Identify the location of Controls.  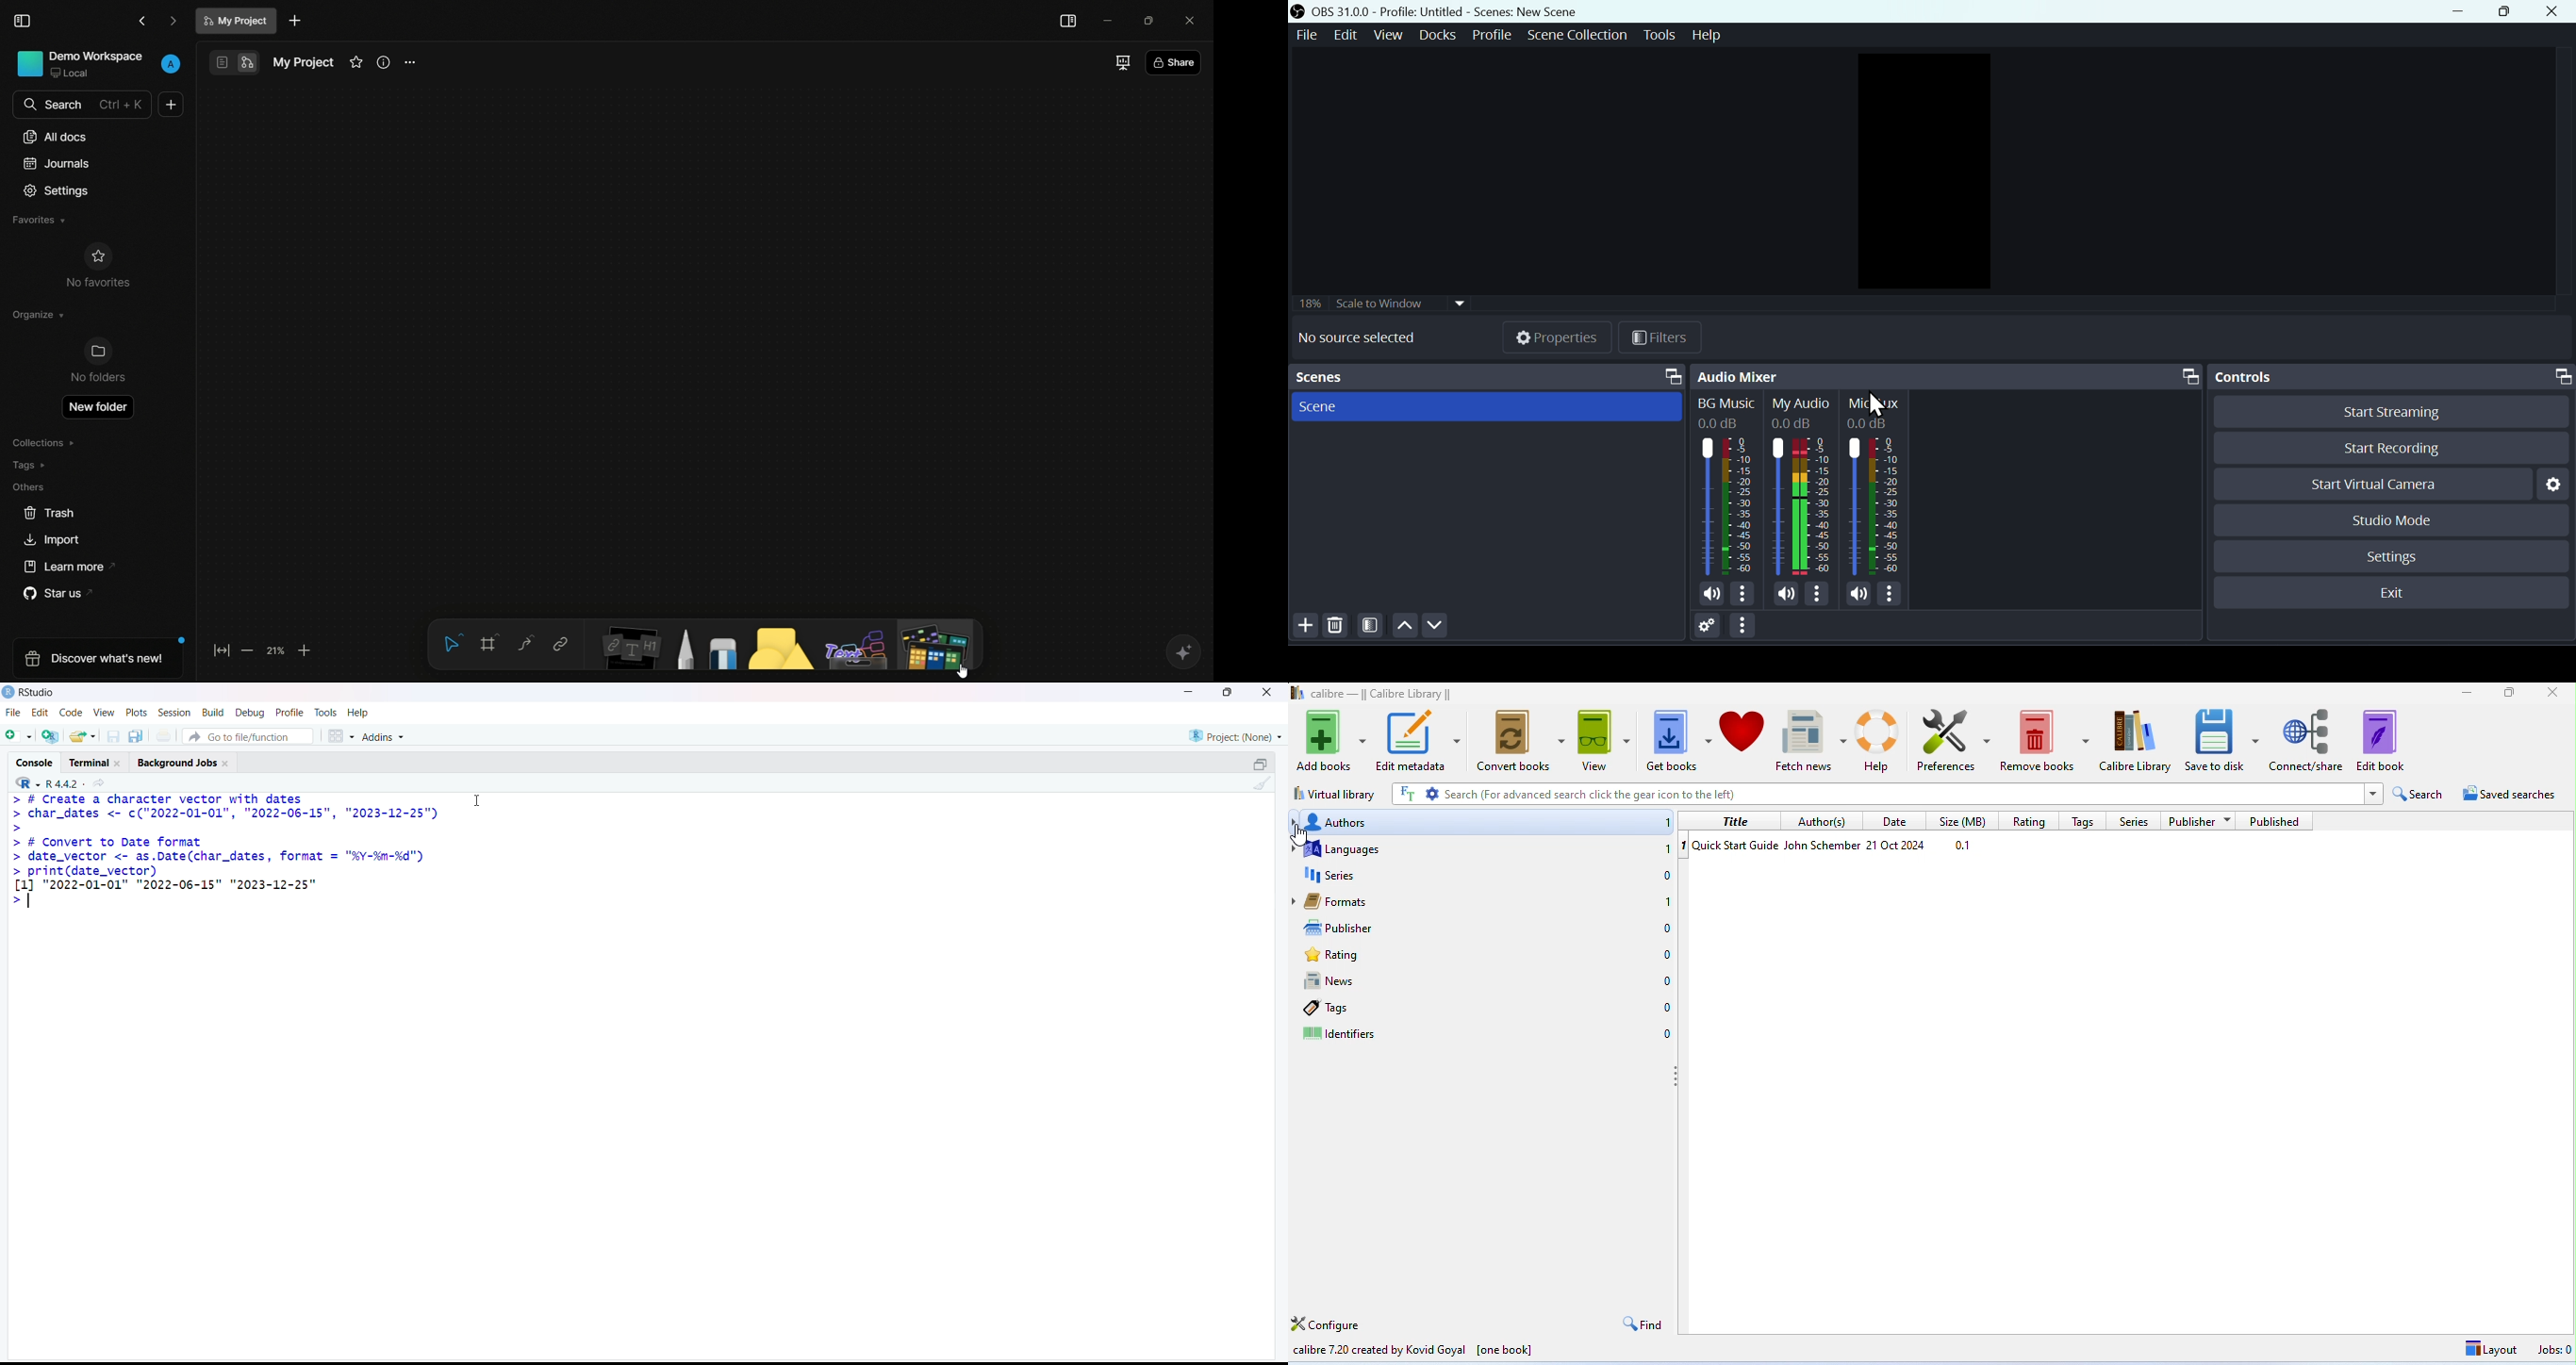
(2392, 378).